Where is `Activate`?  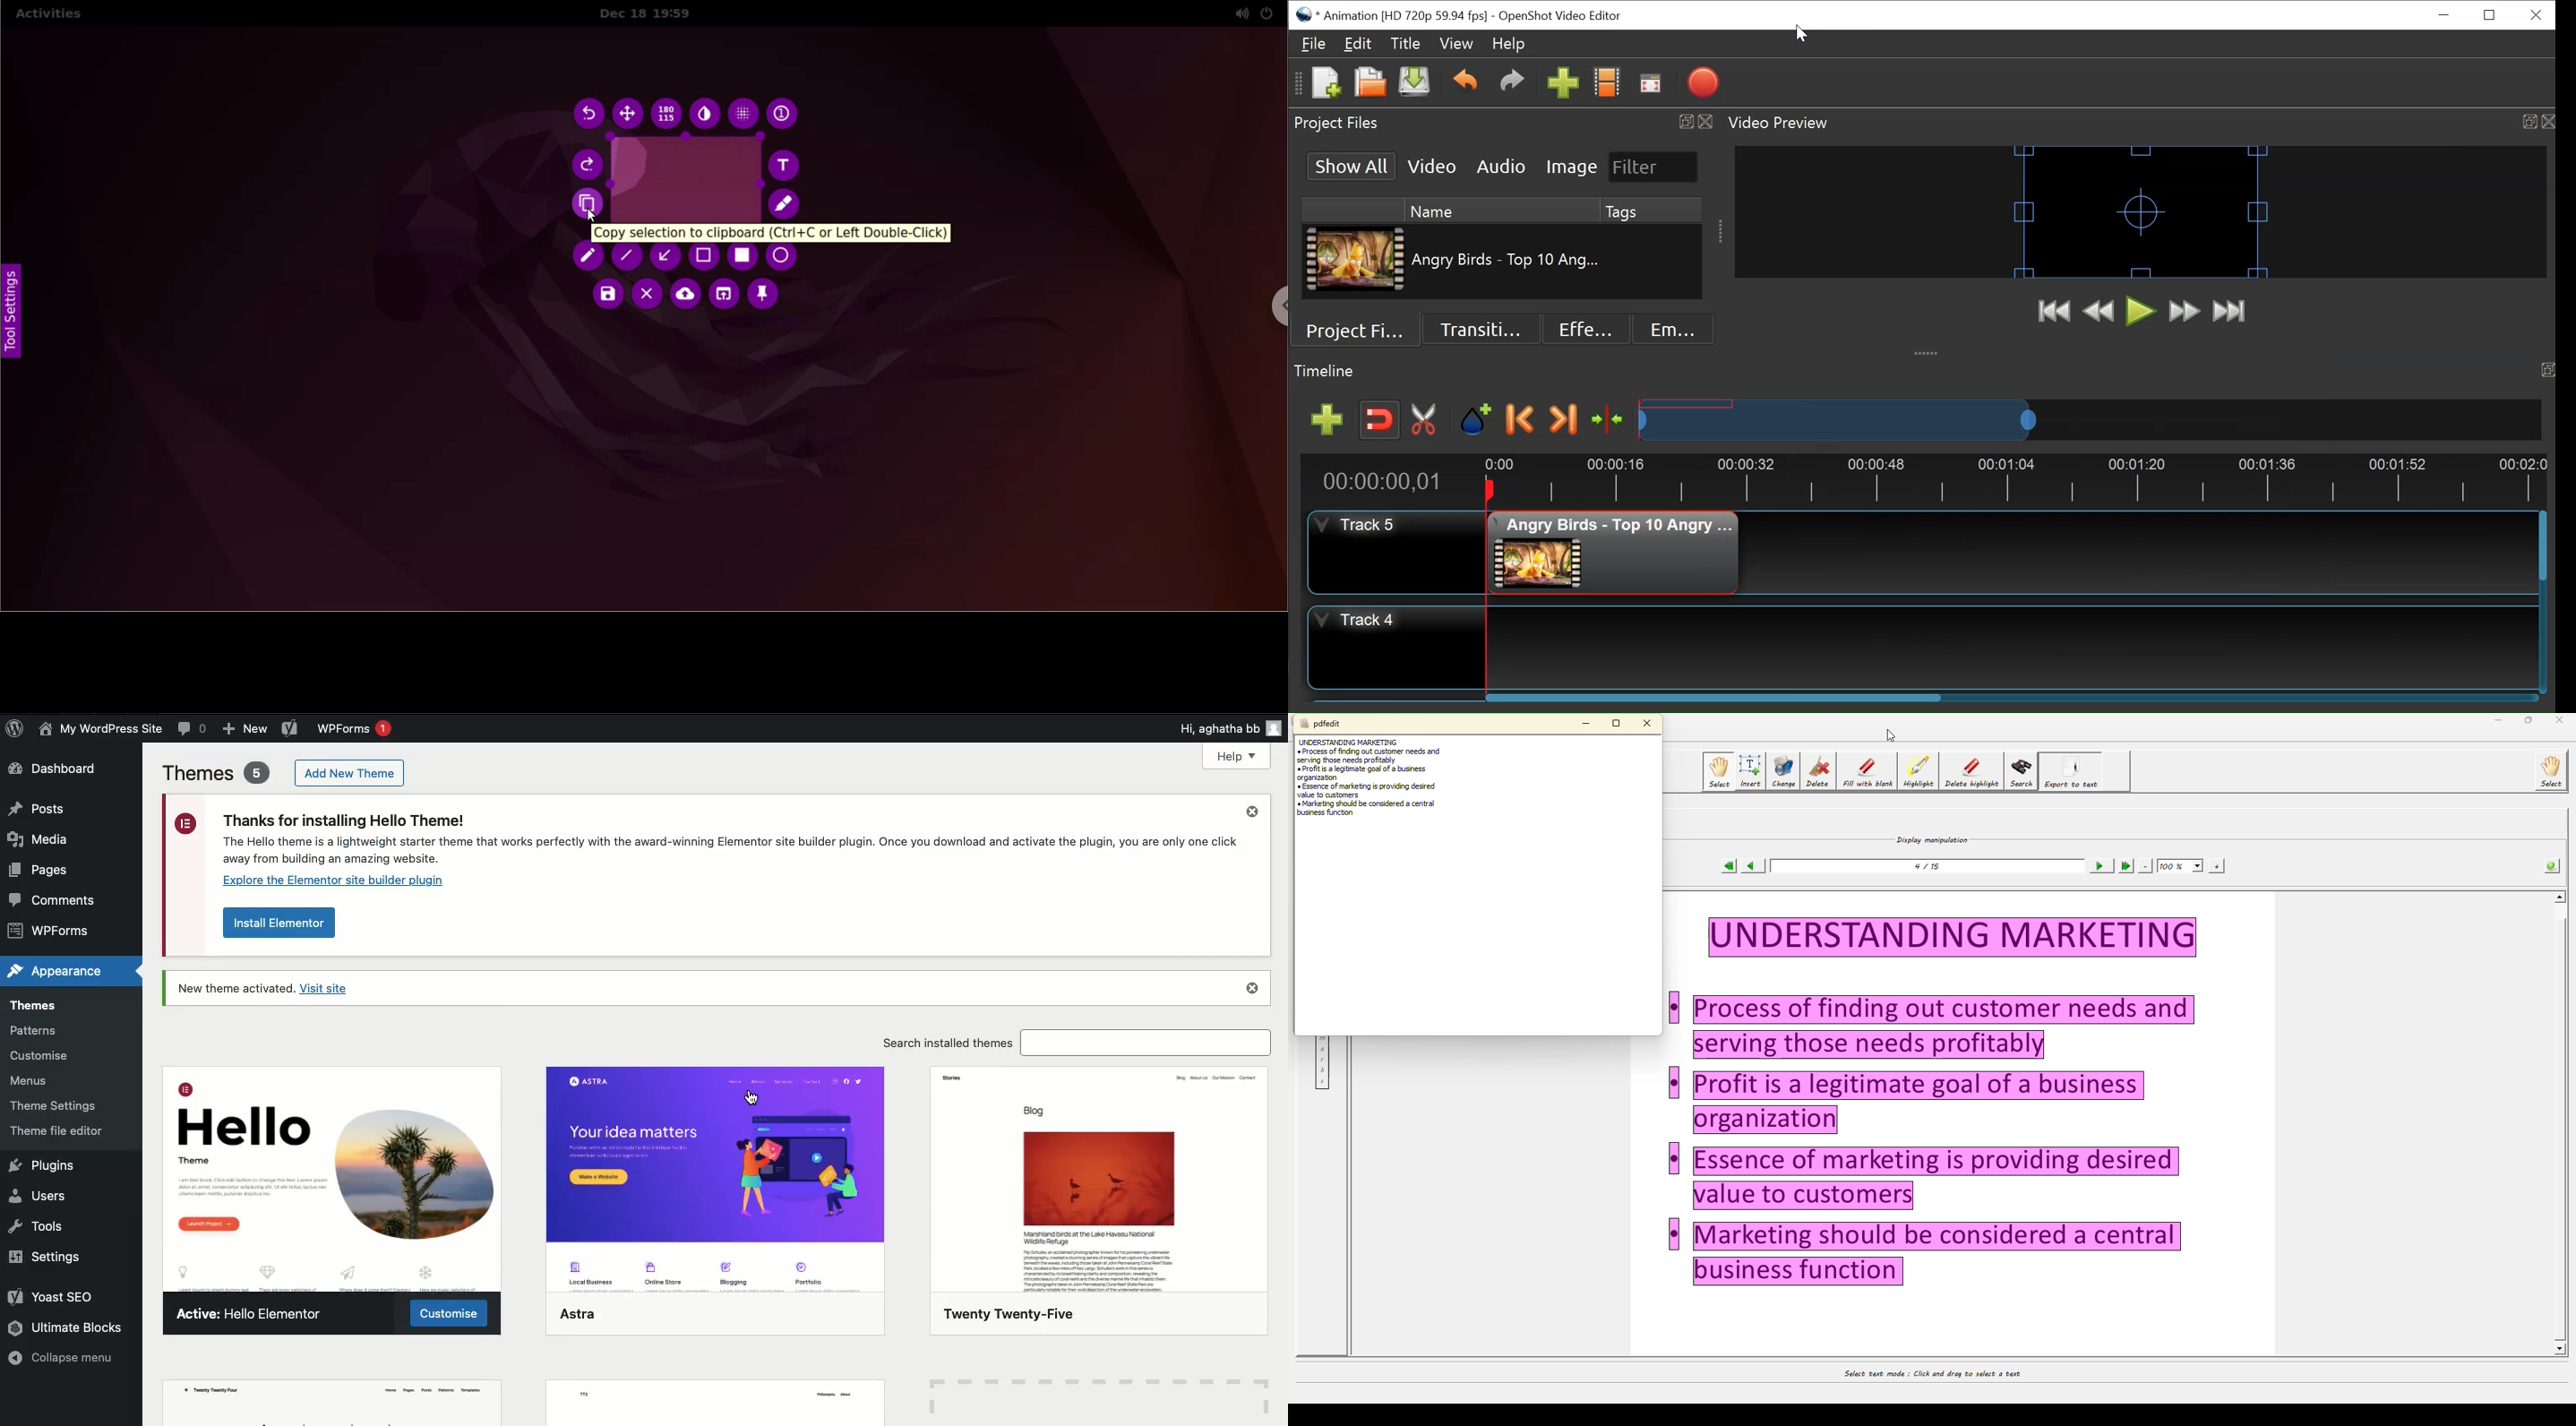 Activate is located at coordinates (743, 1083).